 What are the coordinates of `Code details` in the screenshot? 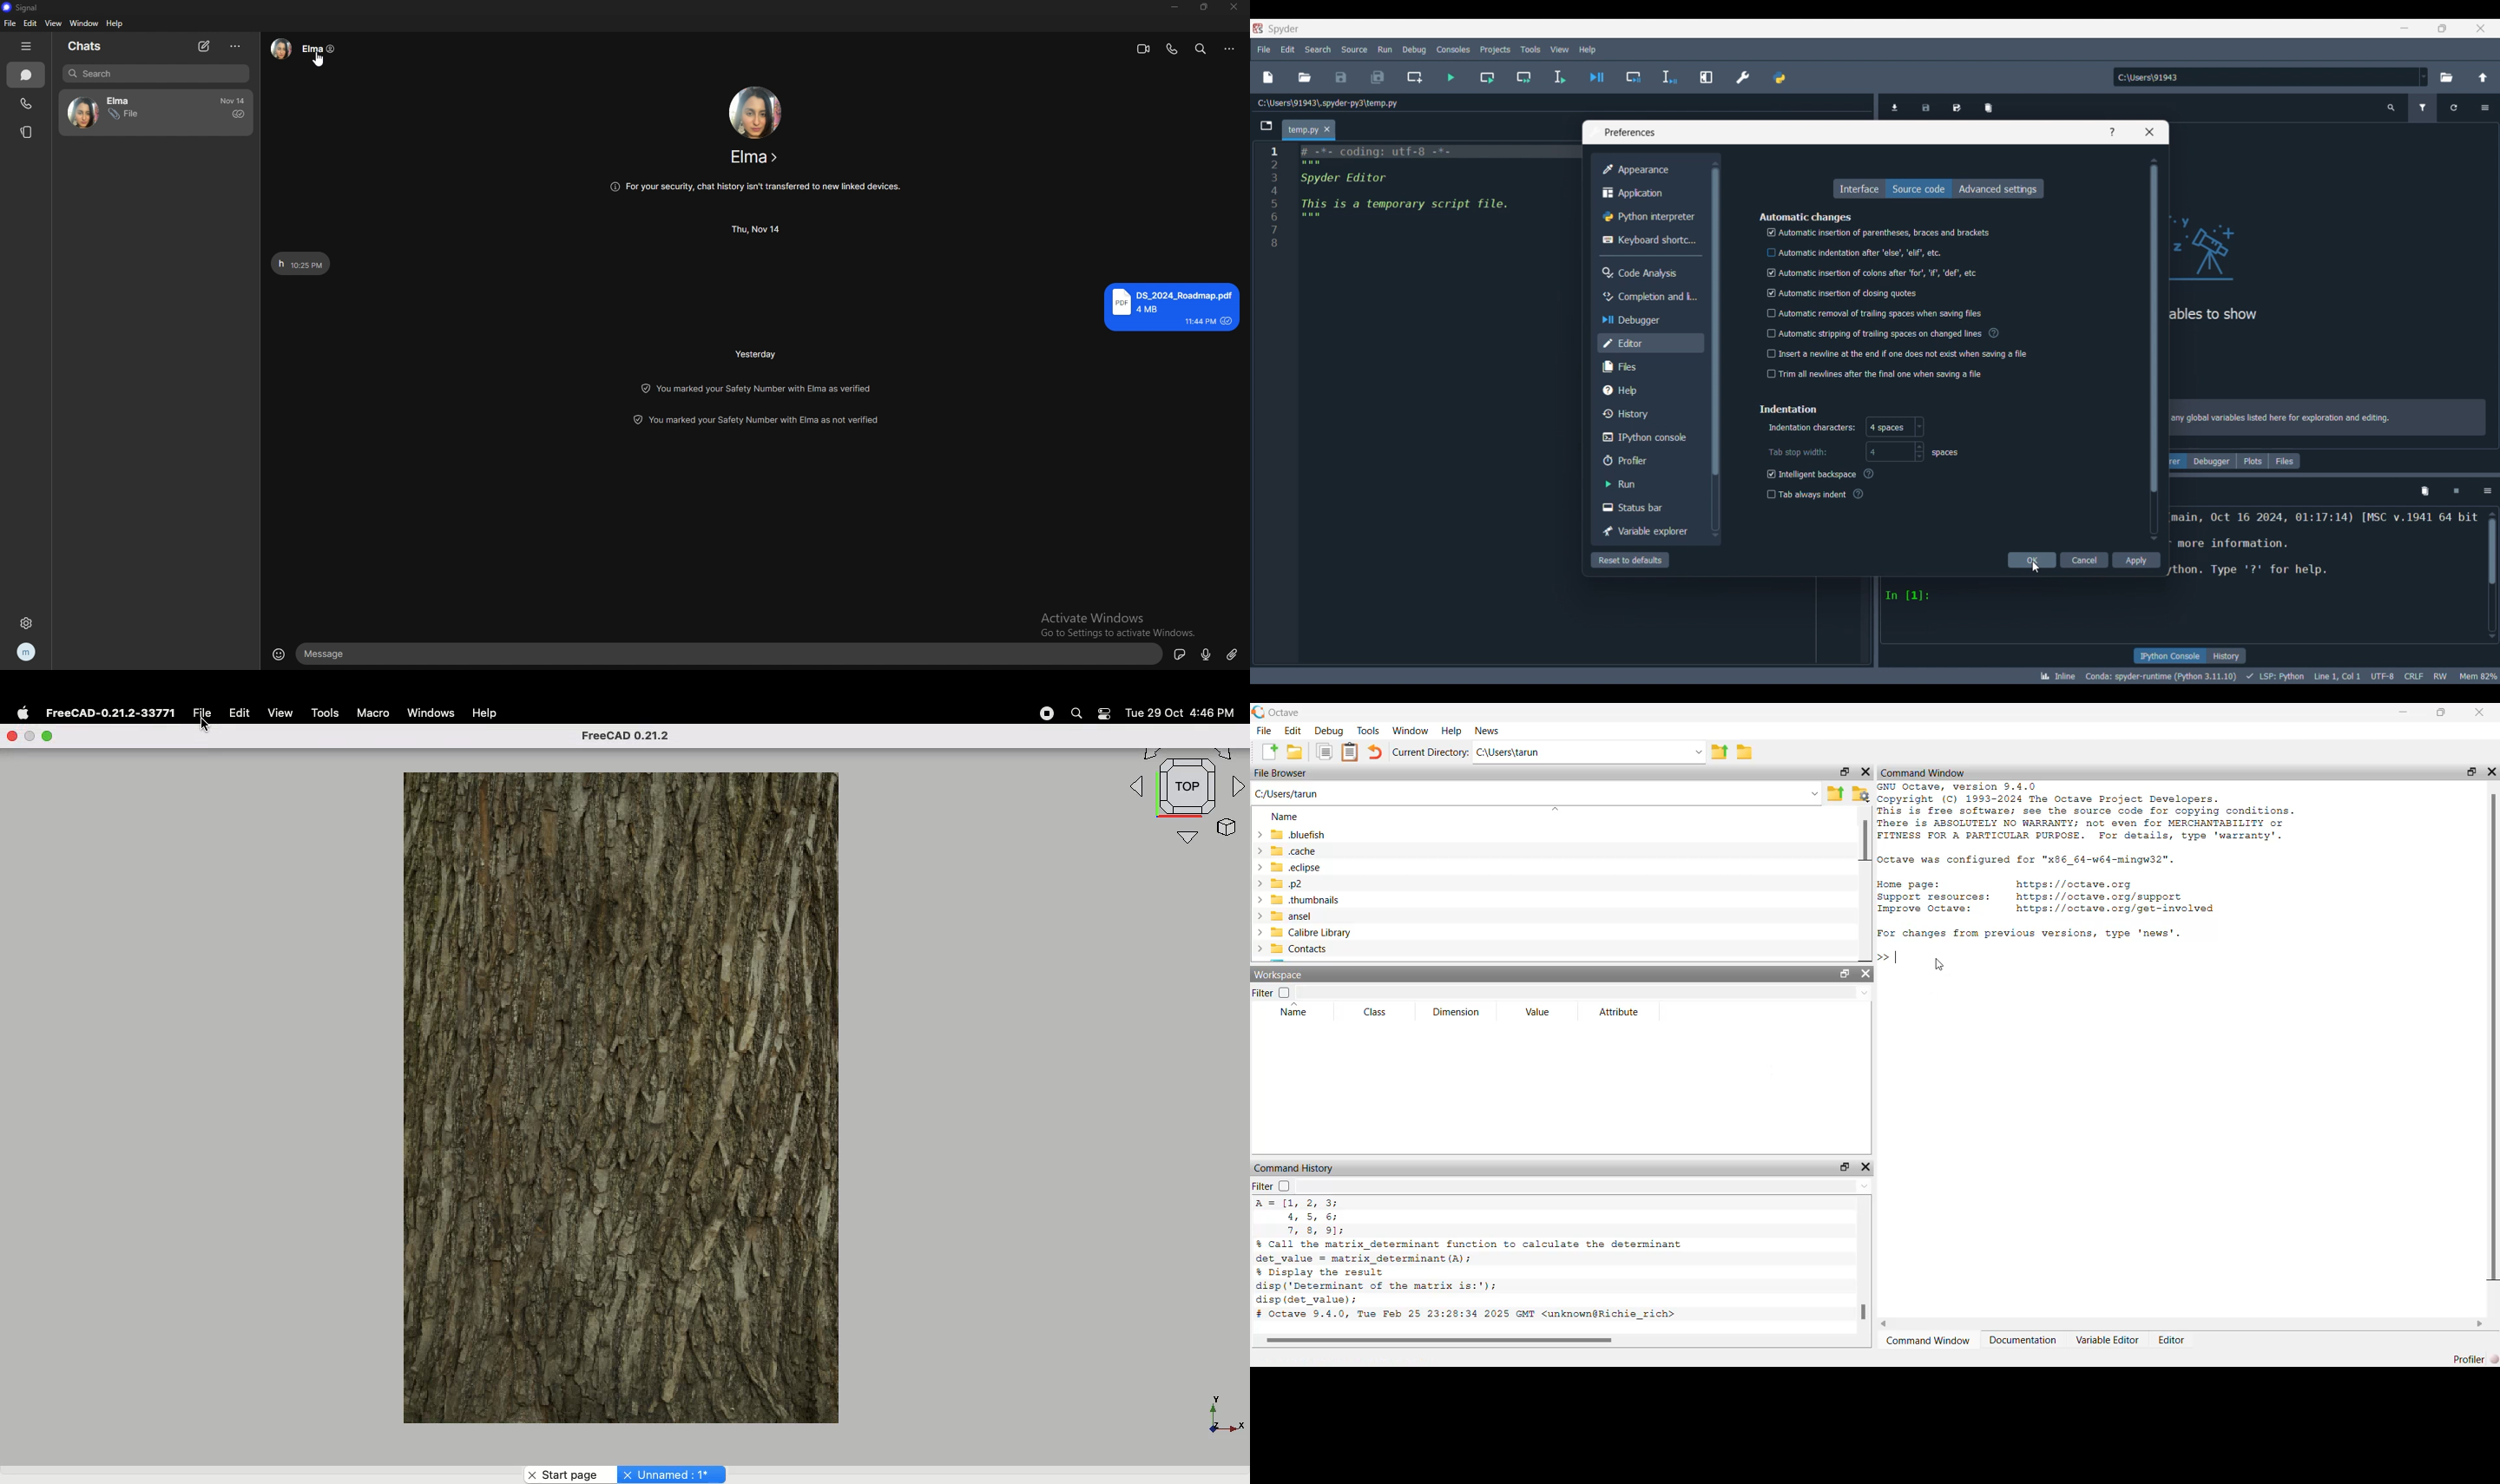 It's located at (2326, 556).